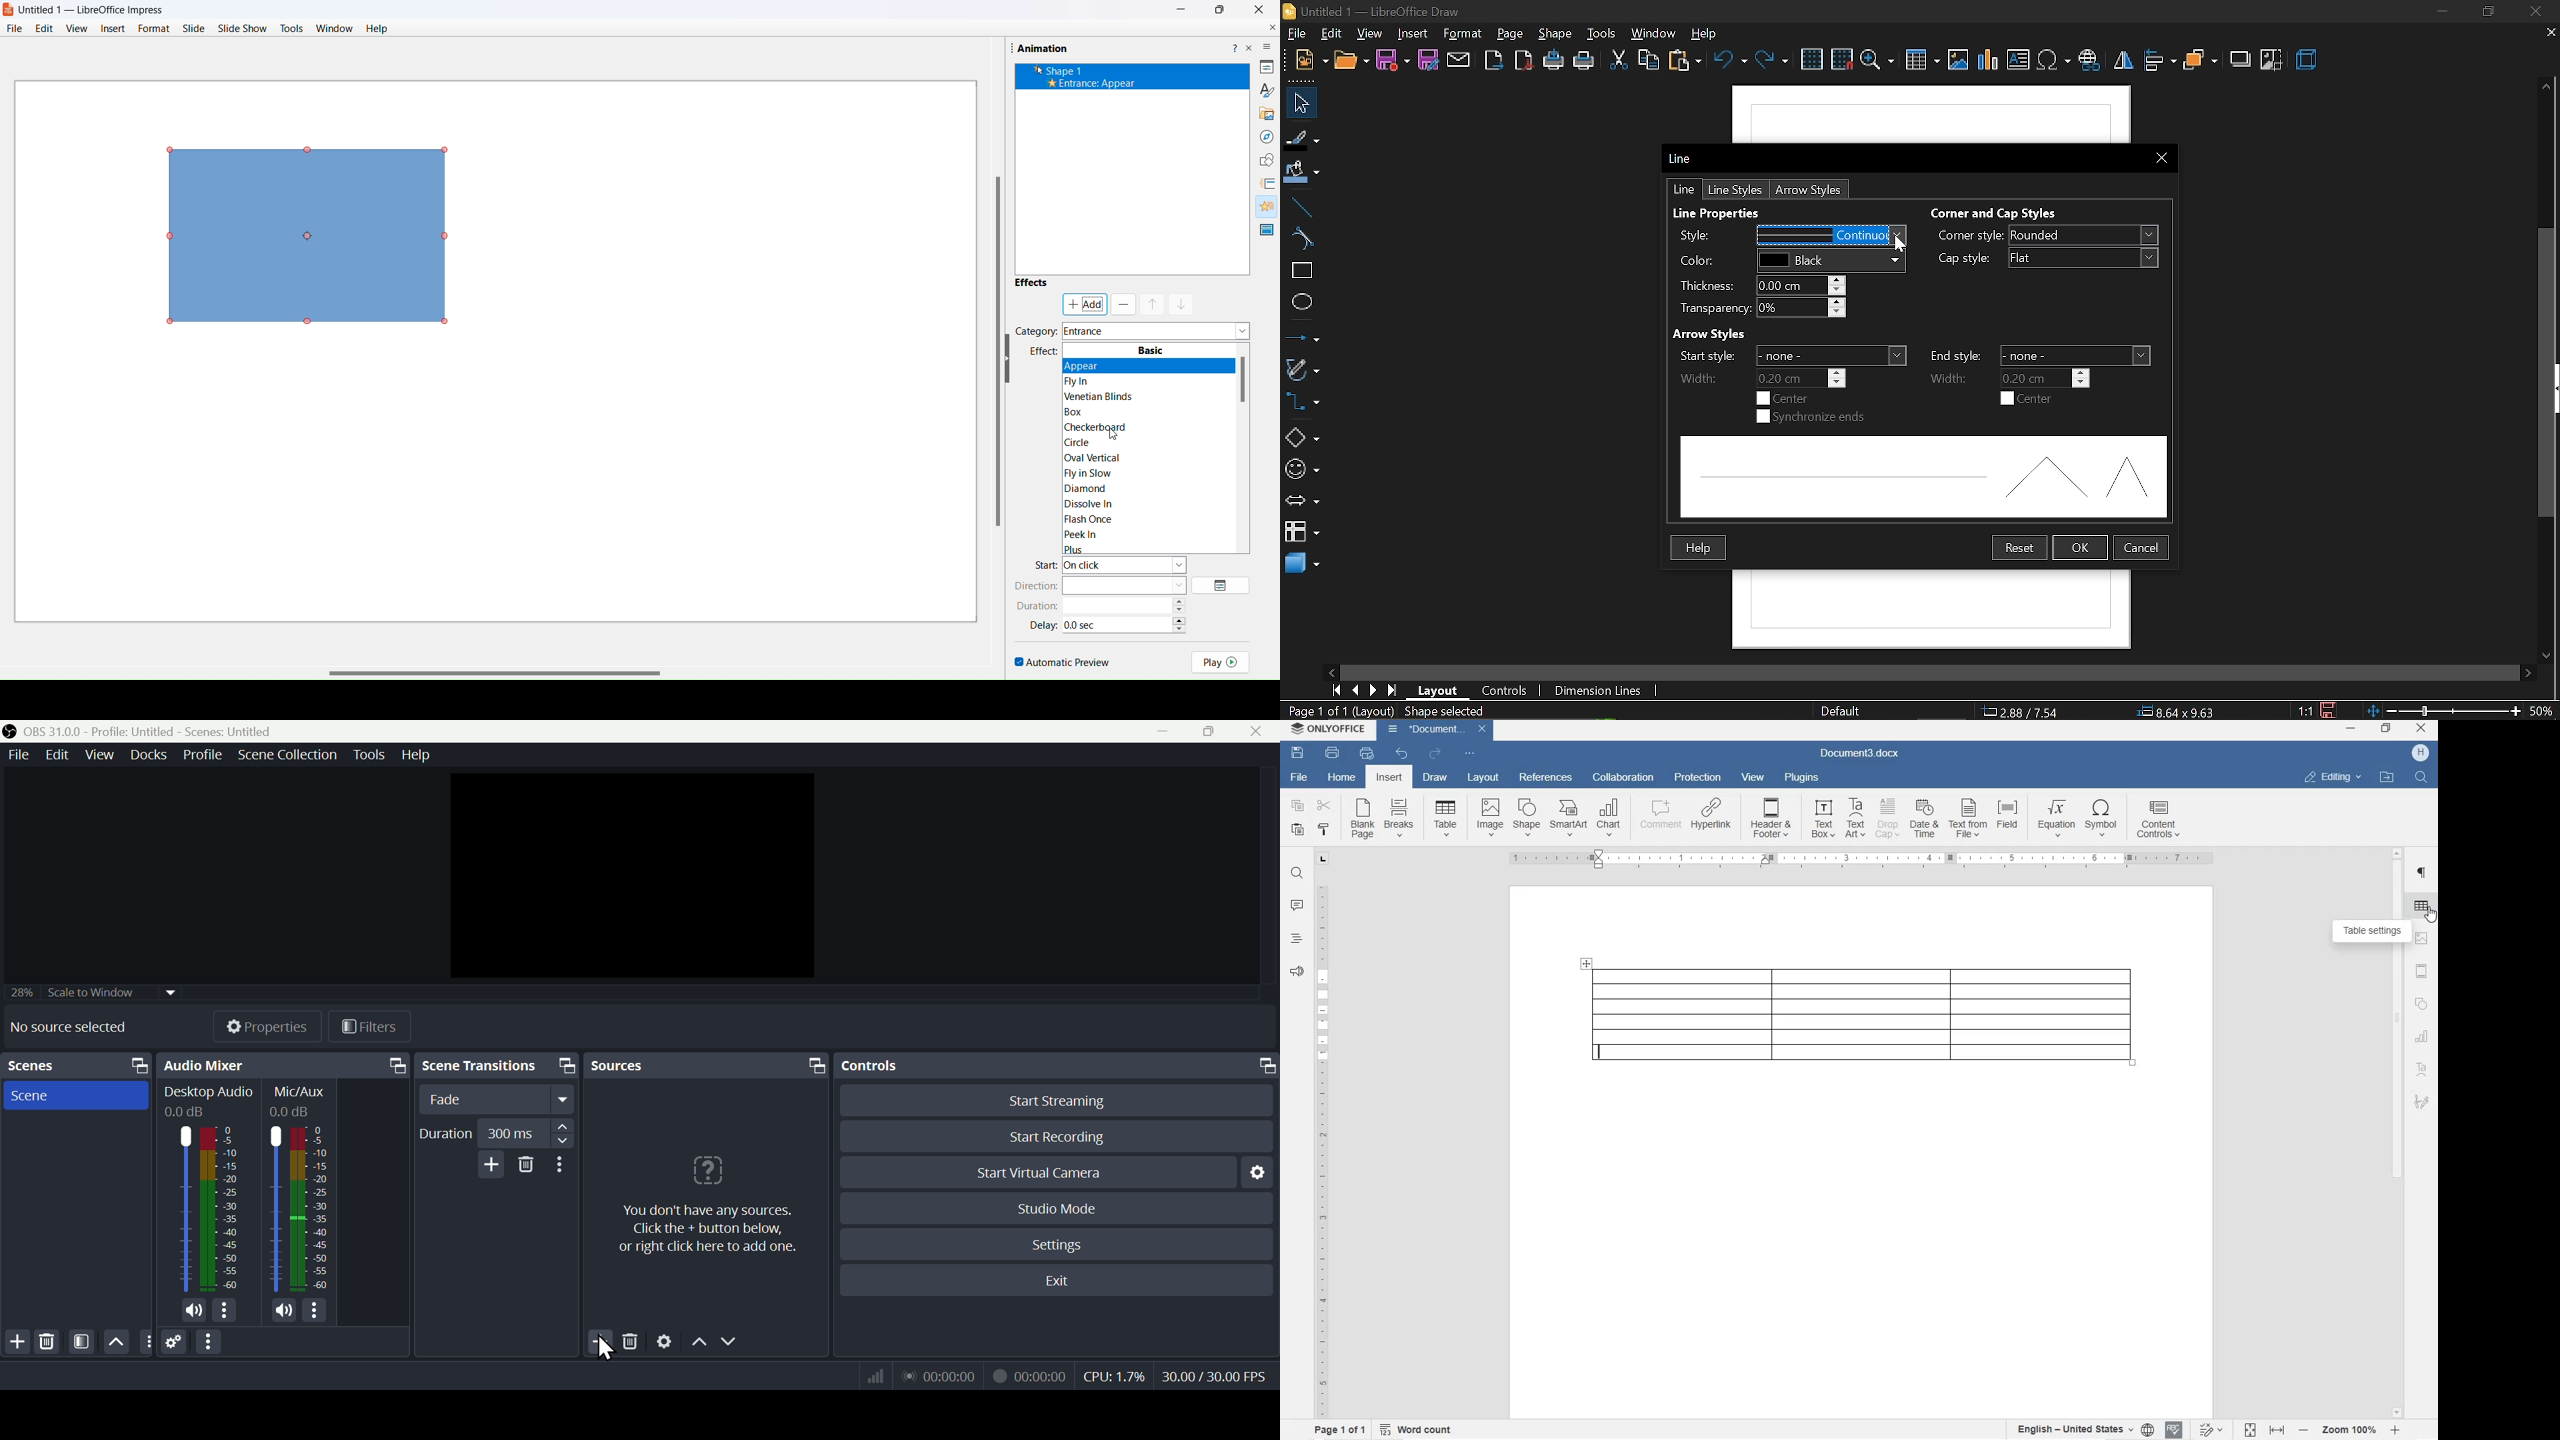 This screenshot has width=2576, height=1456. Describe the element at coordinates (2545, 86) in the screenshot. I see `move up` at that location.